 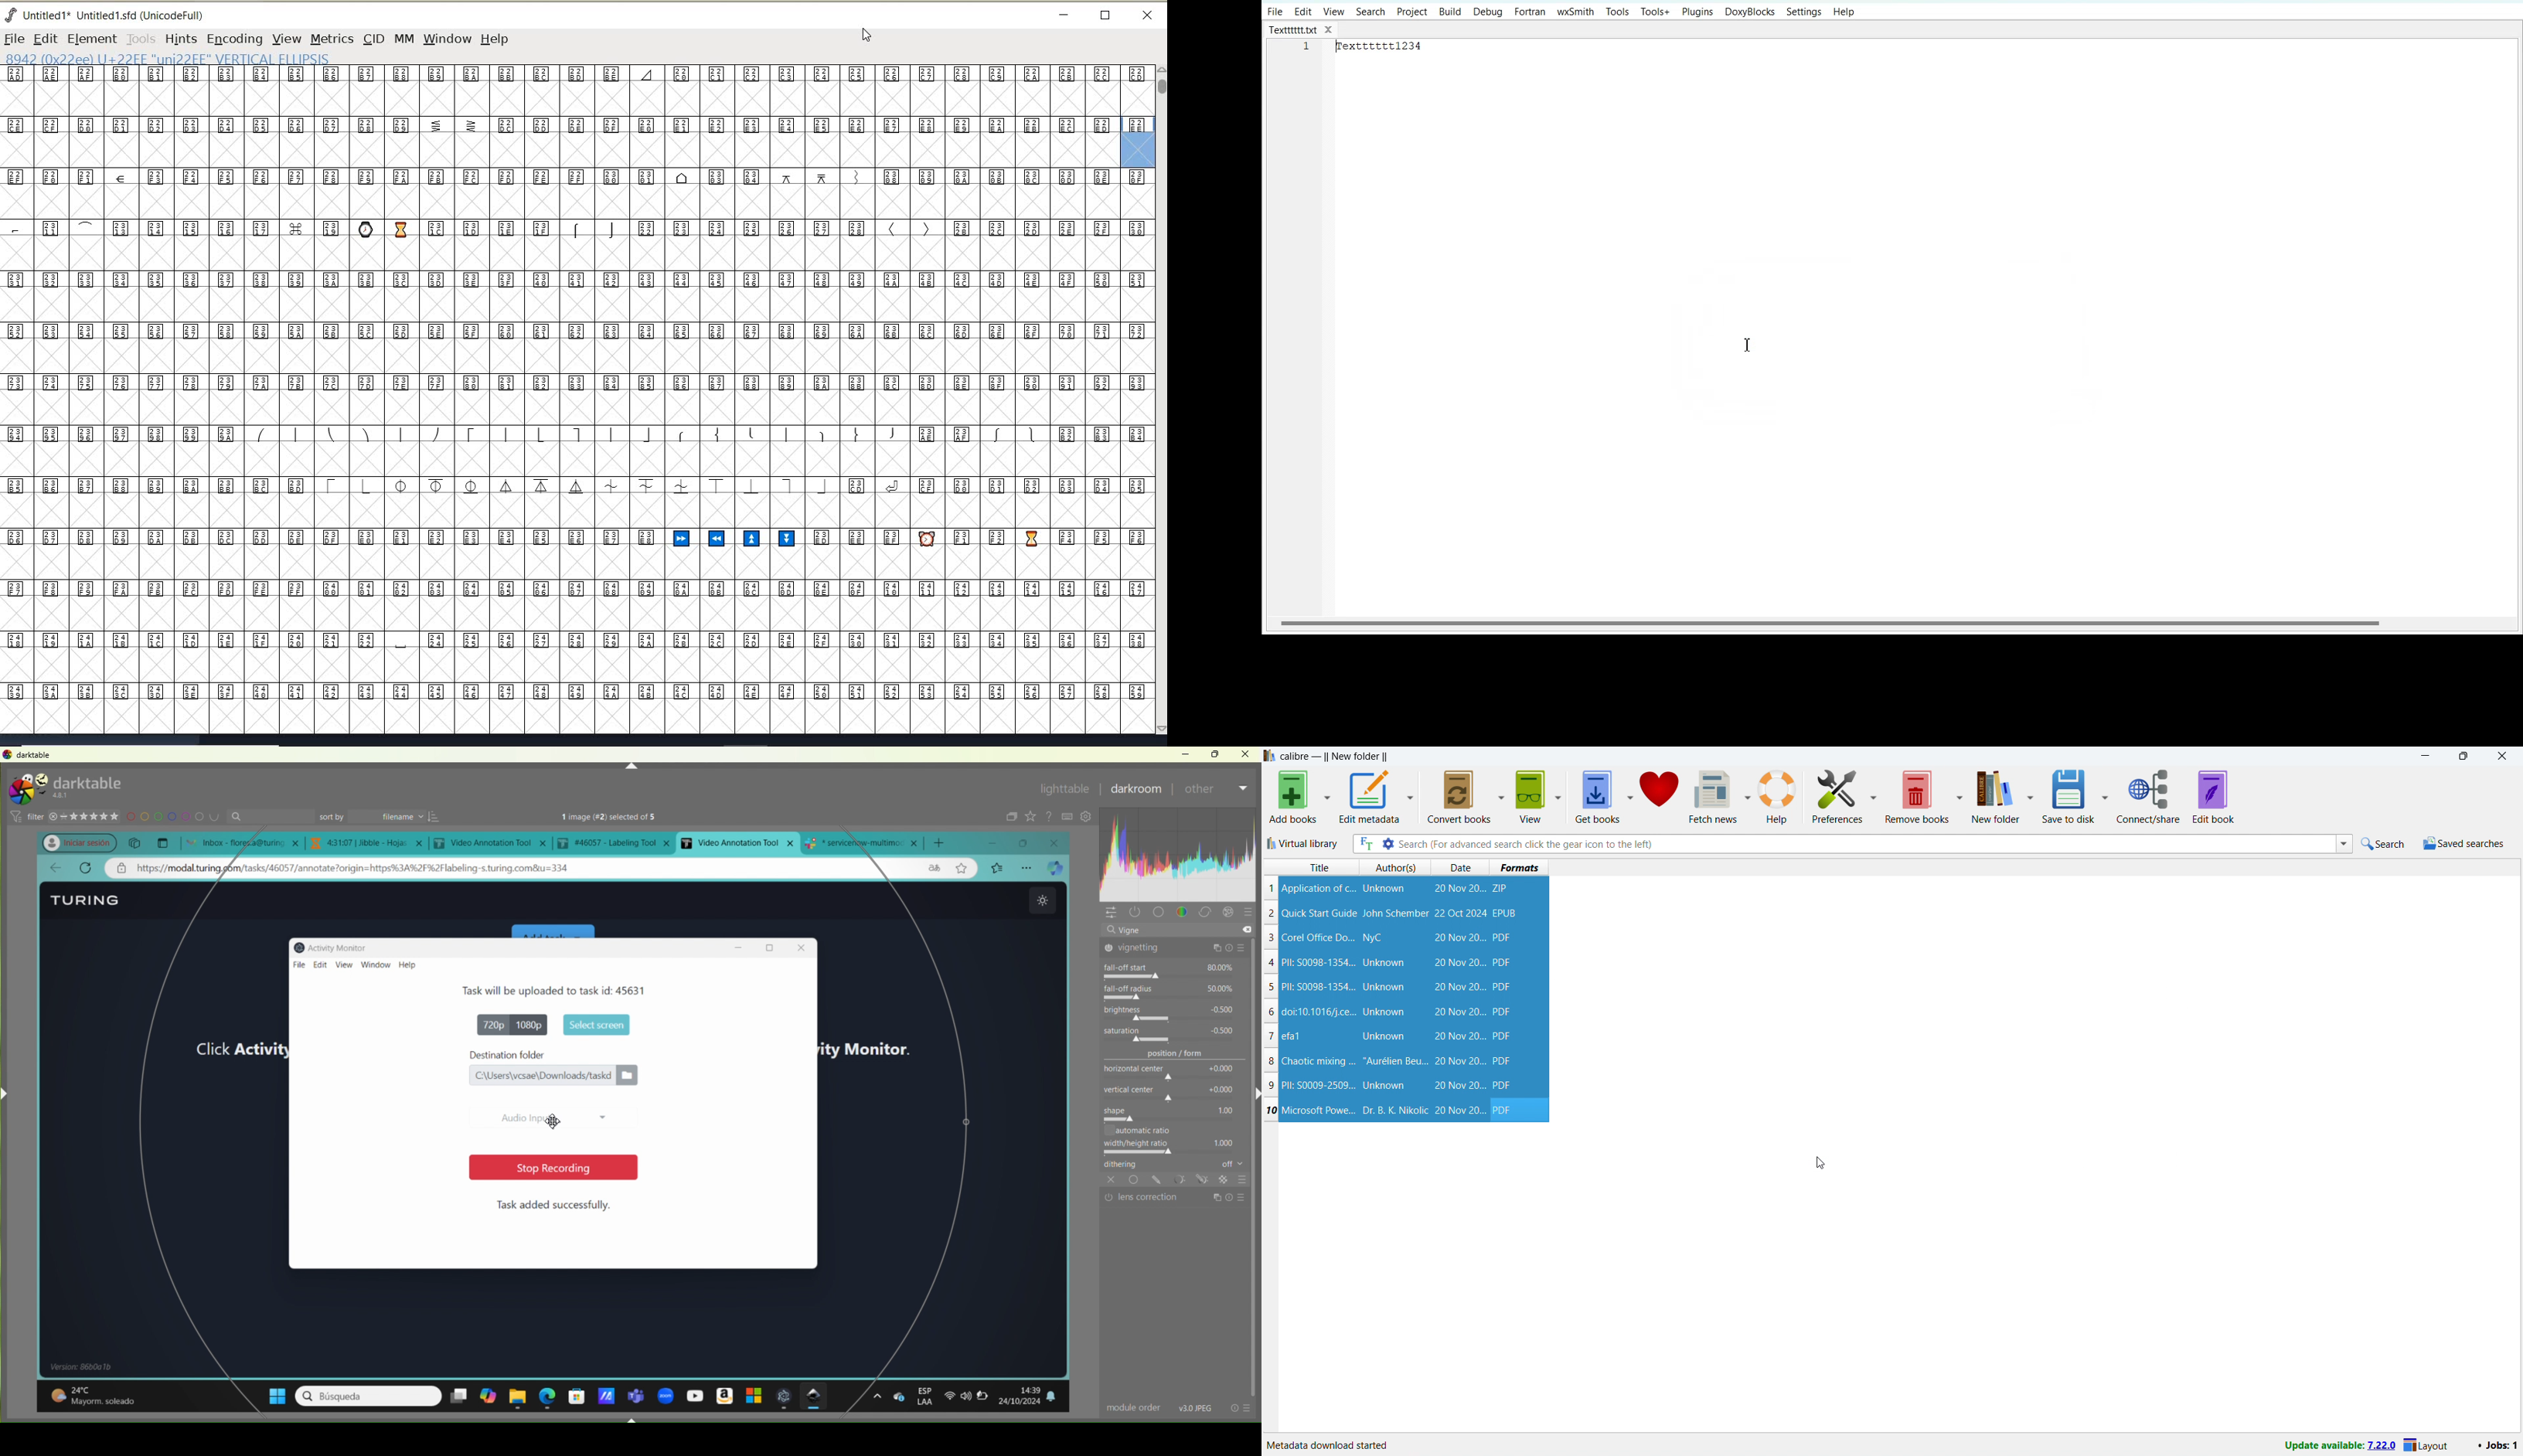 What do you see at coordinates (1173, 1114) in the screenshot?
I see `shape` at bounding box center [1173, 1114].